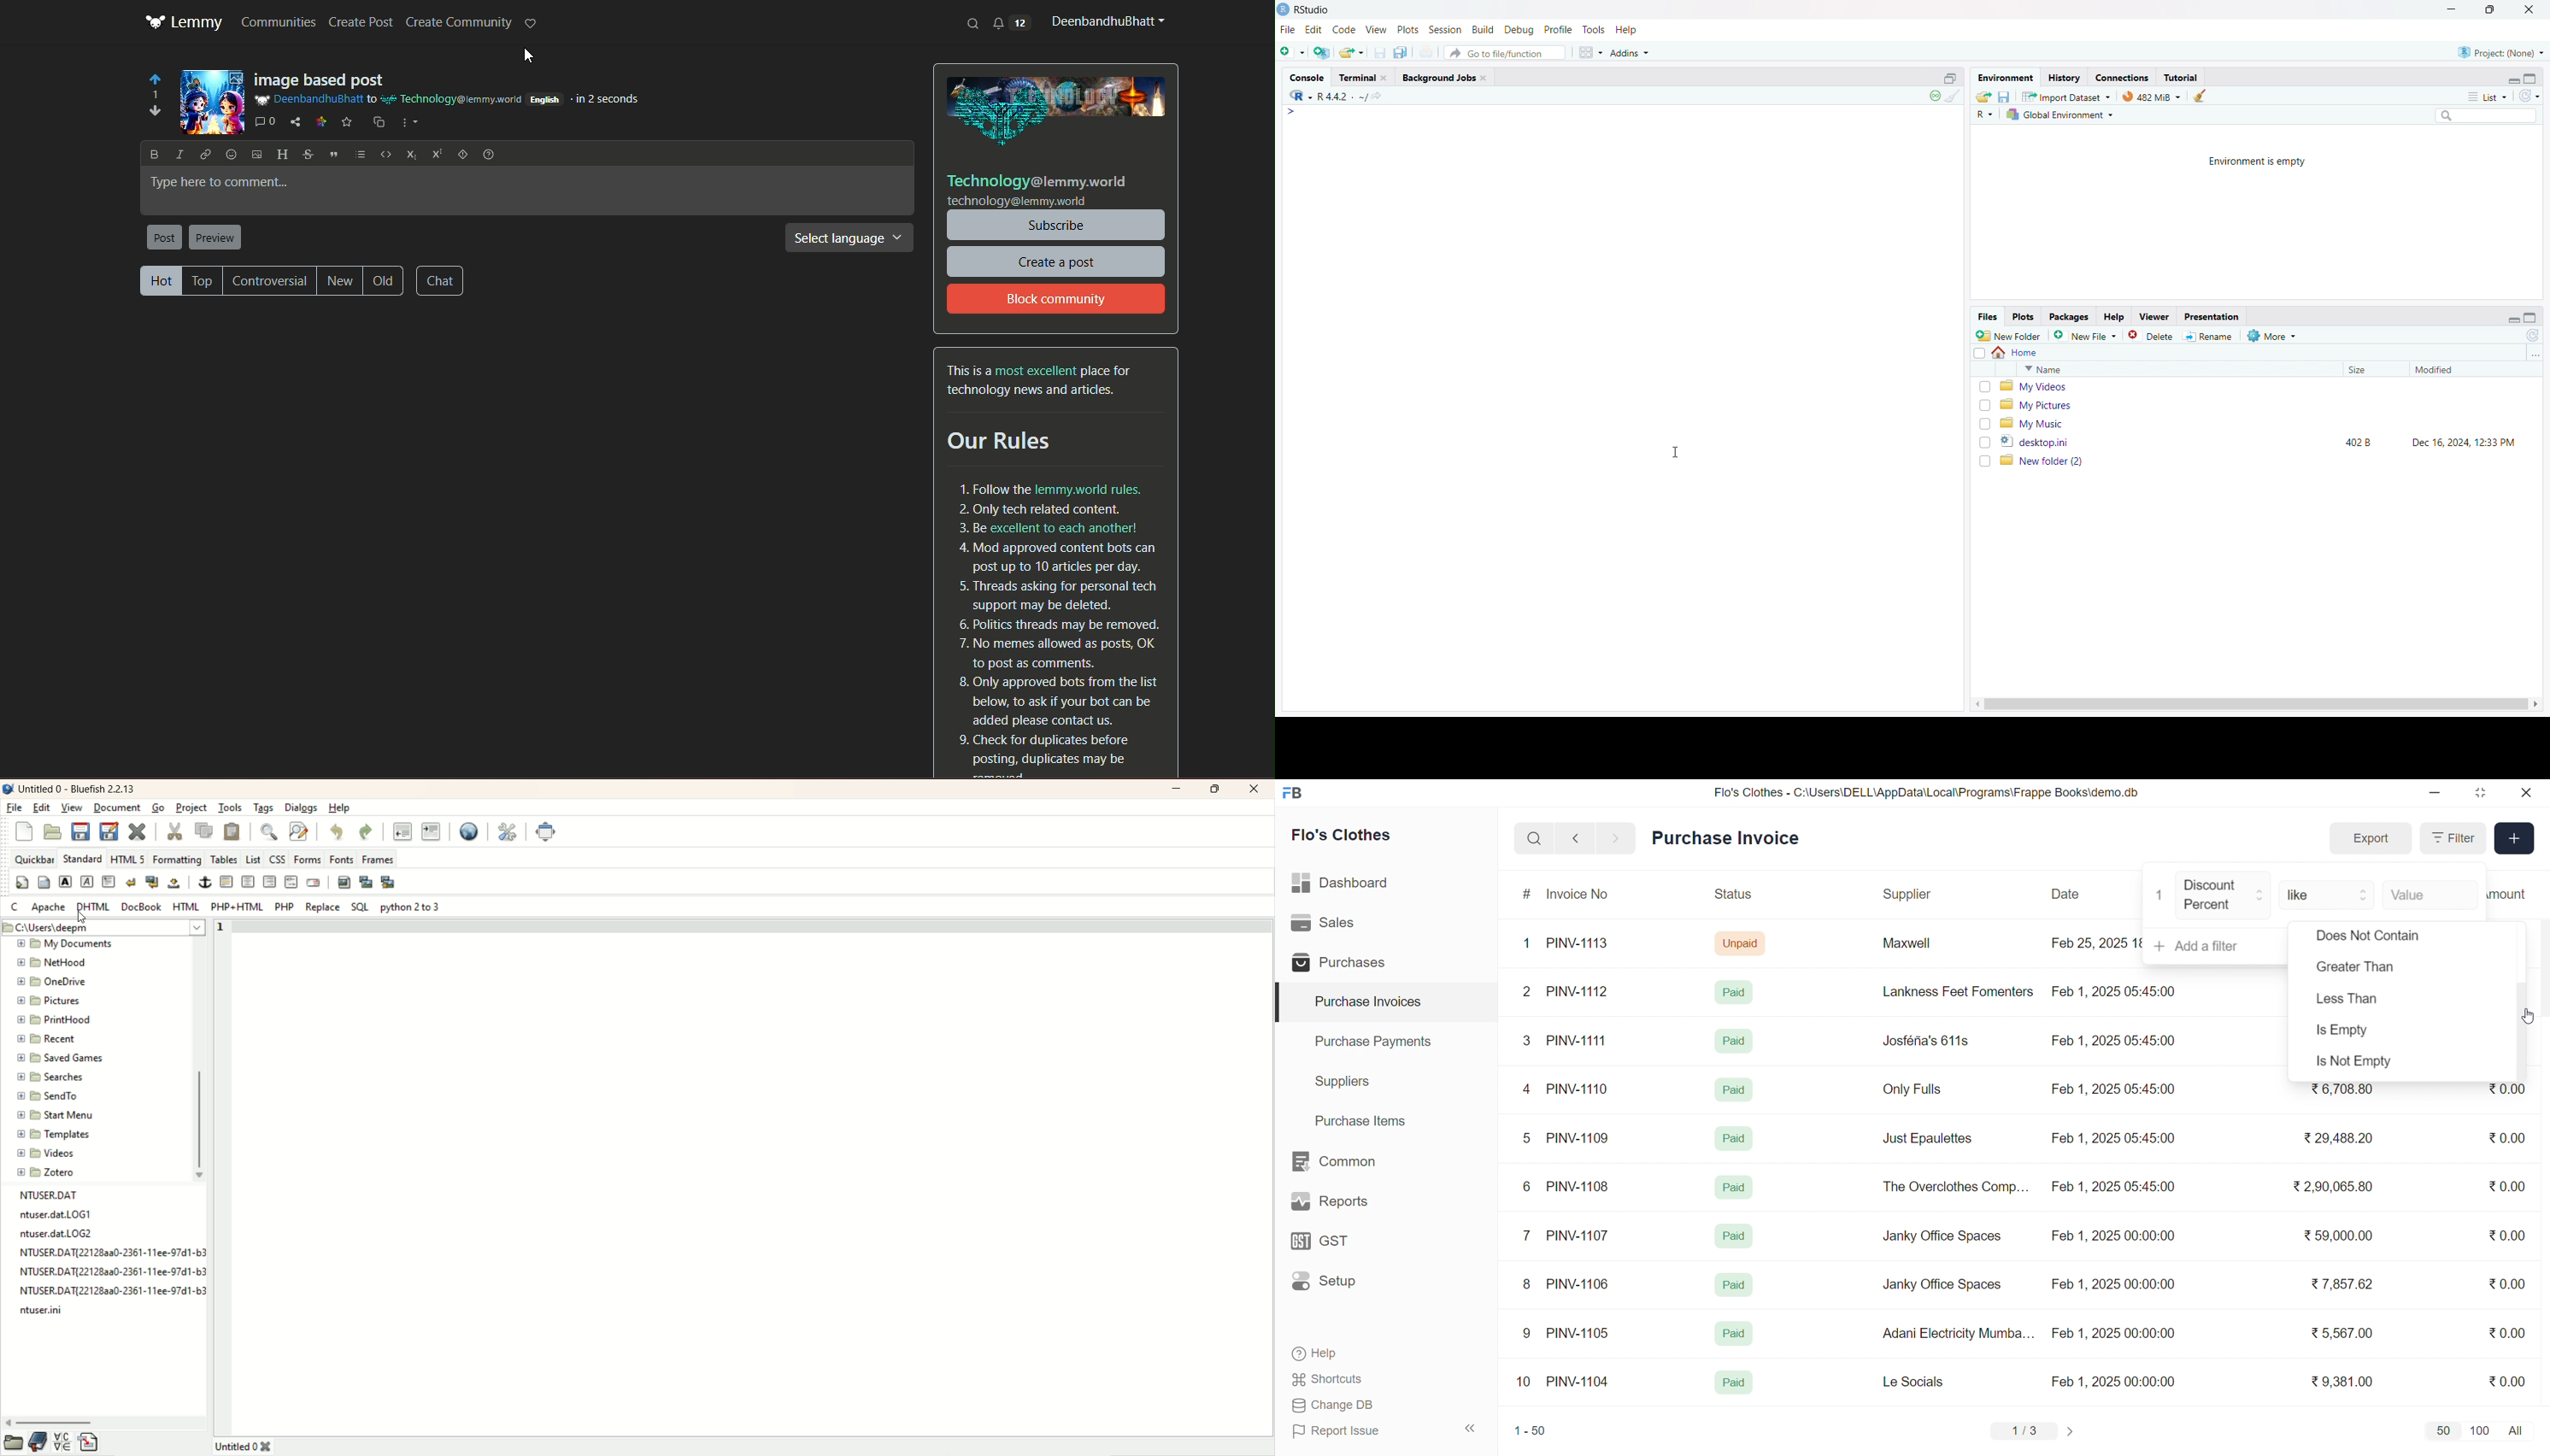 The width and height of the screenshot is (2576, 1456). What do you see at coordinates (2507, 1381) in the screenshot?
I see `₹0.00` at bounding box center [2507, 1381].